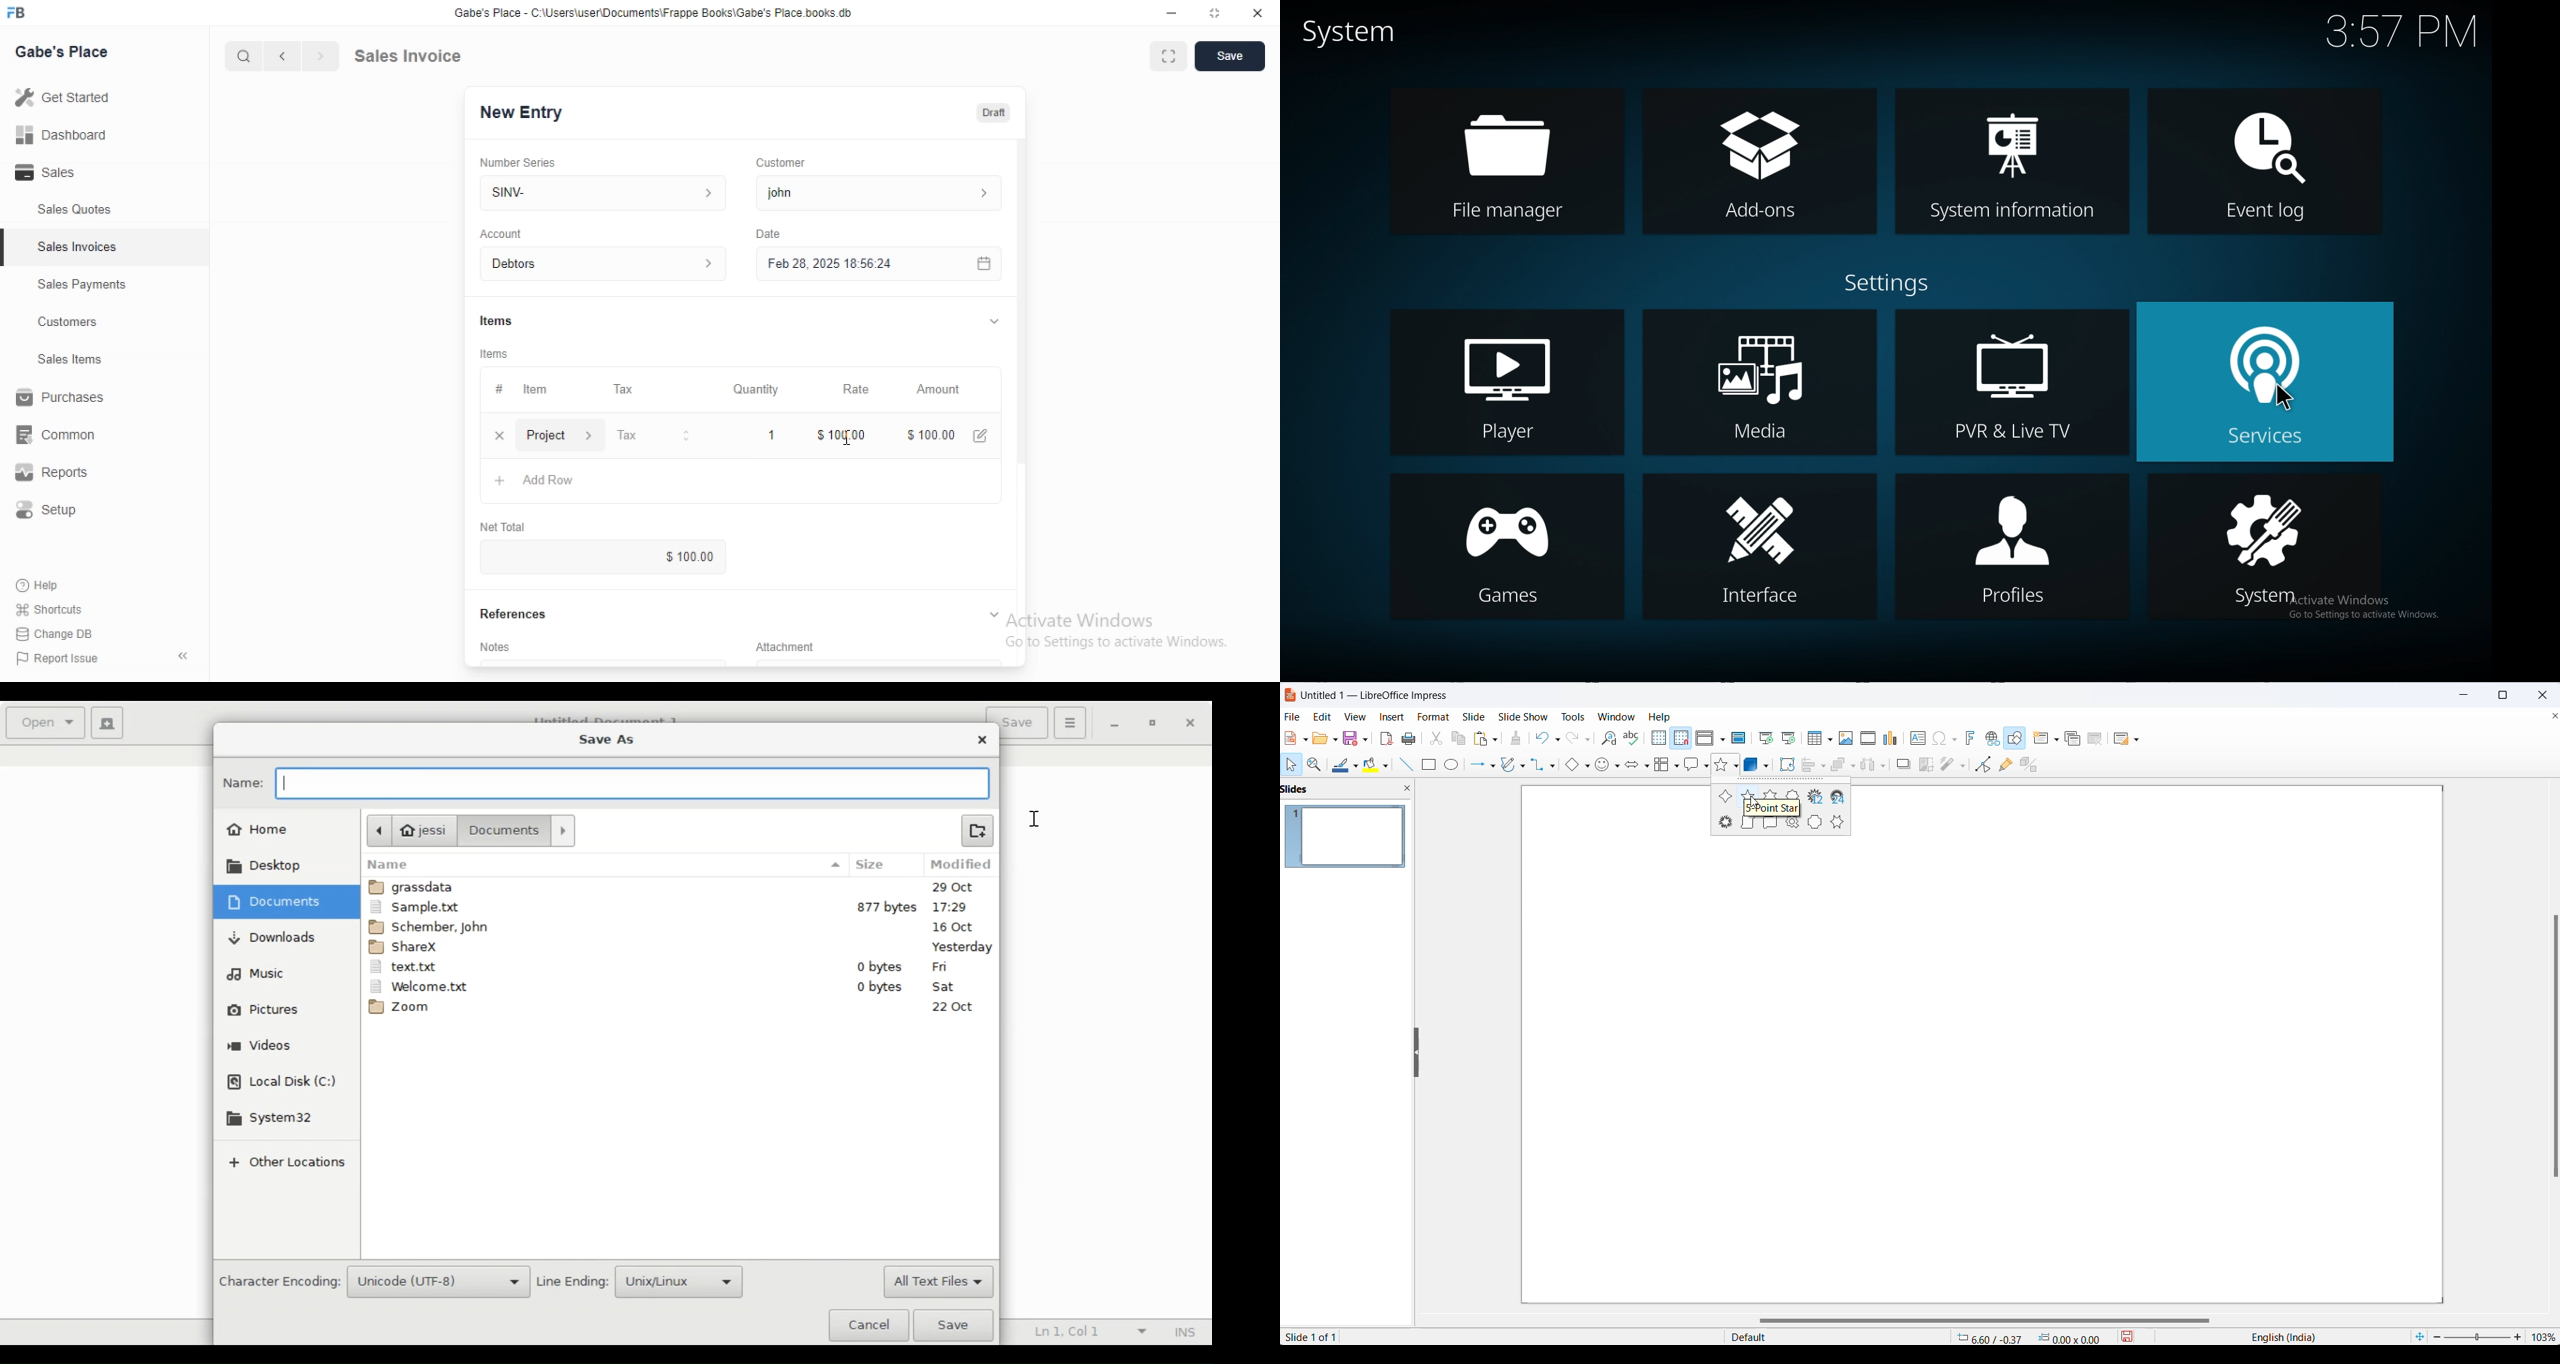  What do you see at coordinates (528, 112) in the screenshot?
I see `New Entry` at bounding box center [528, 112].